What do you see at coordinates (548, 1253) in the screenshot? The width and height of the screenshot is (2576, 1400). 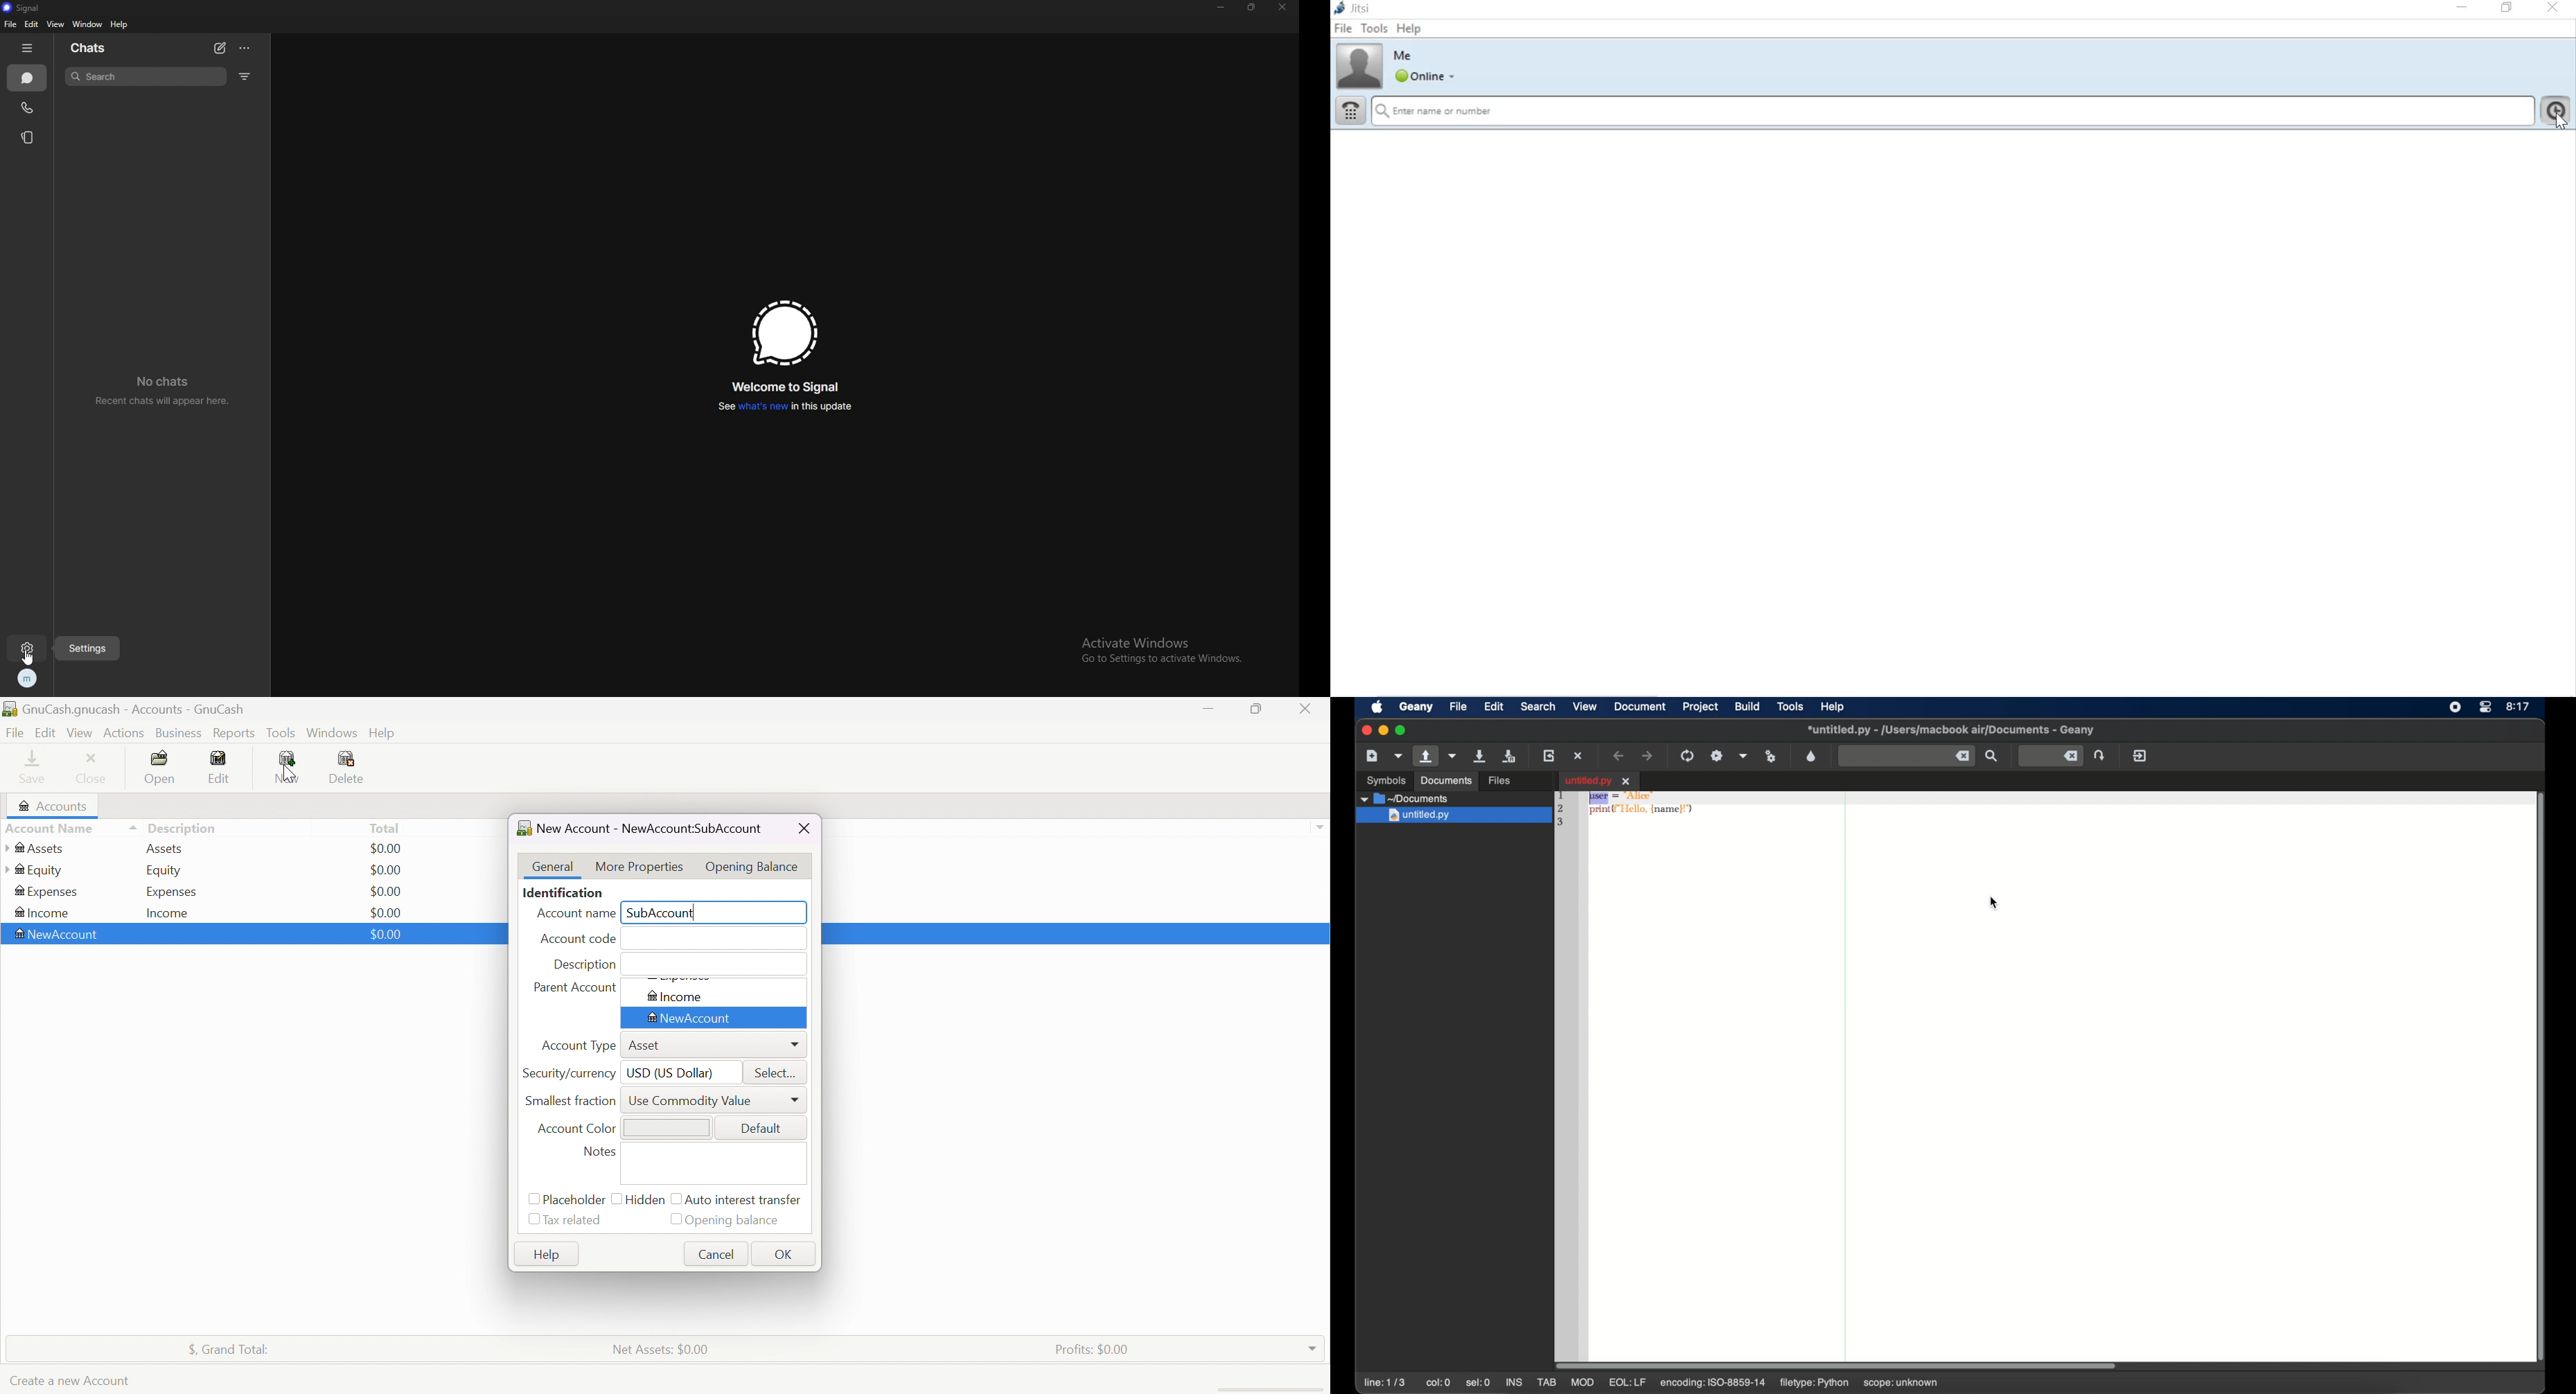 I see `Help` at bounding box center [548, 1253].